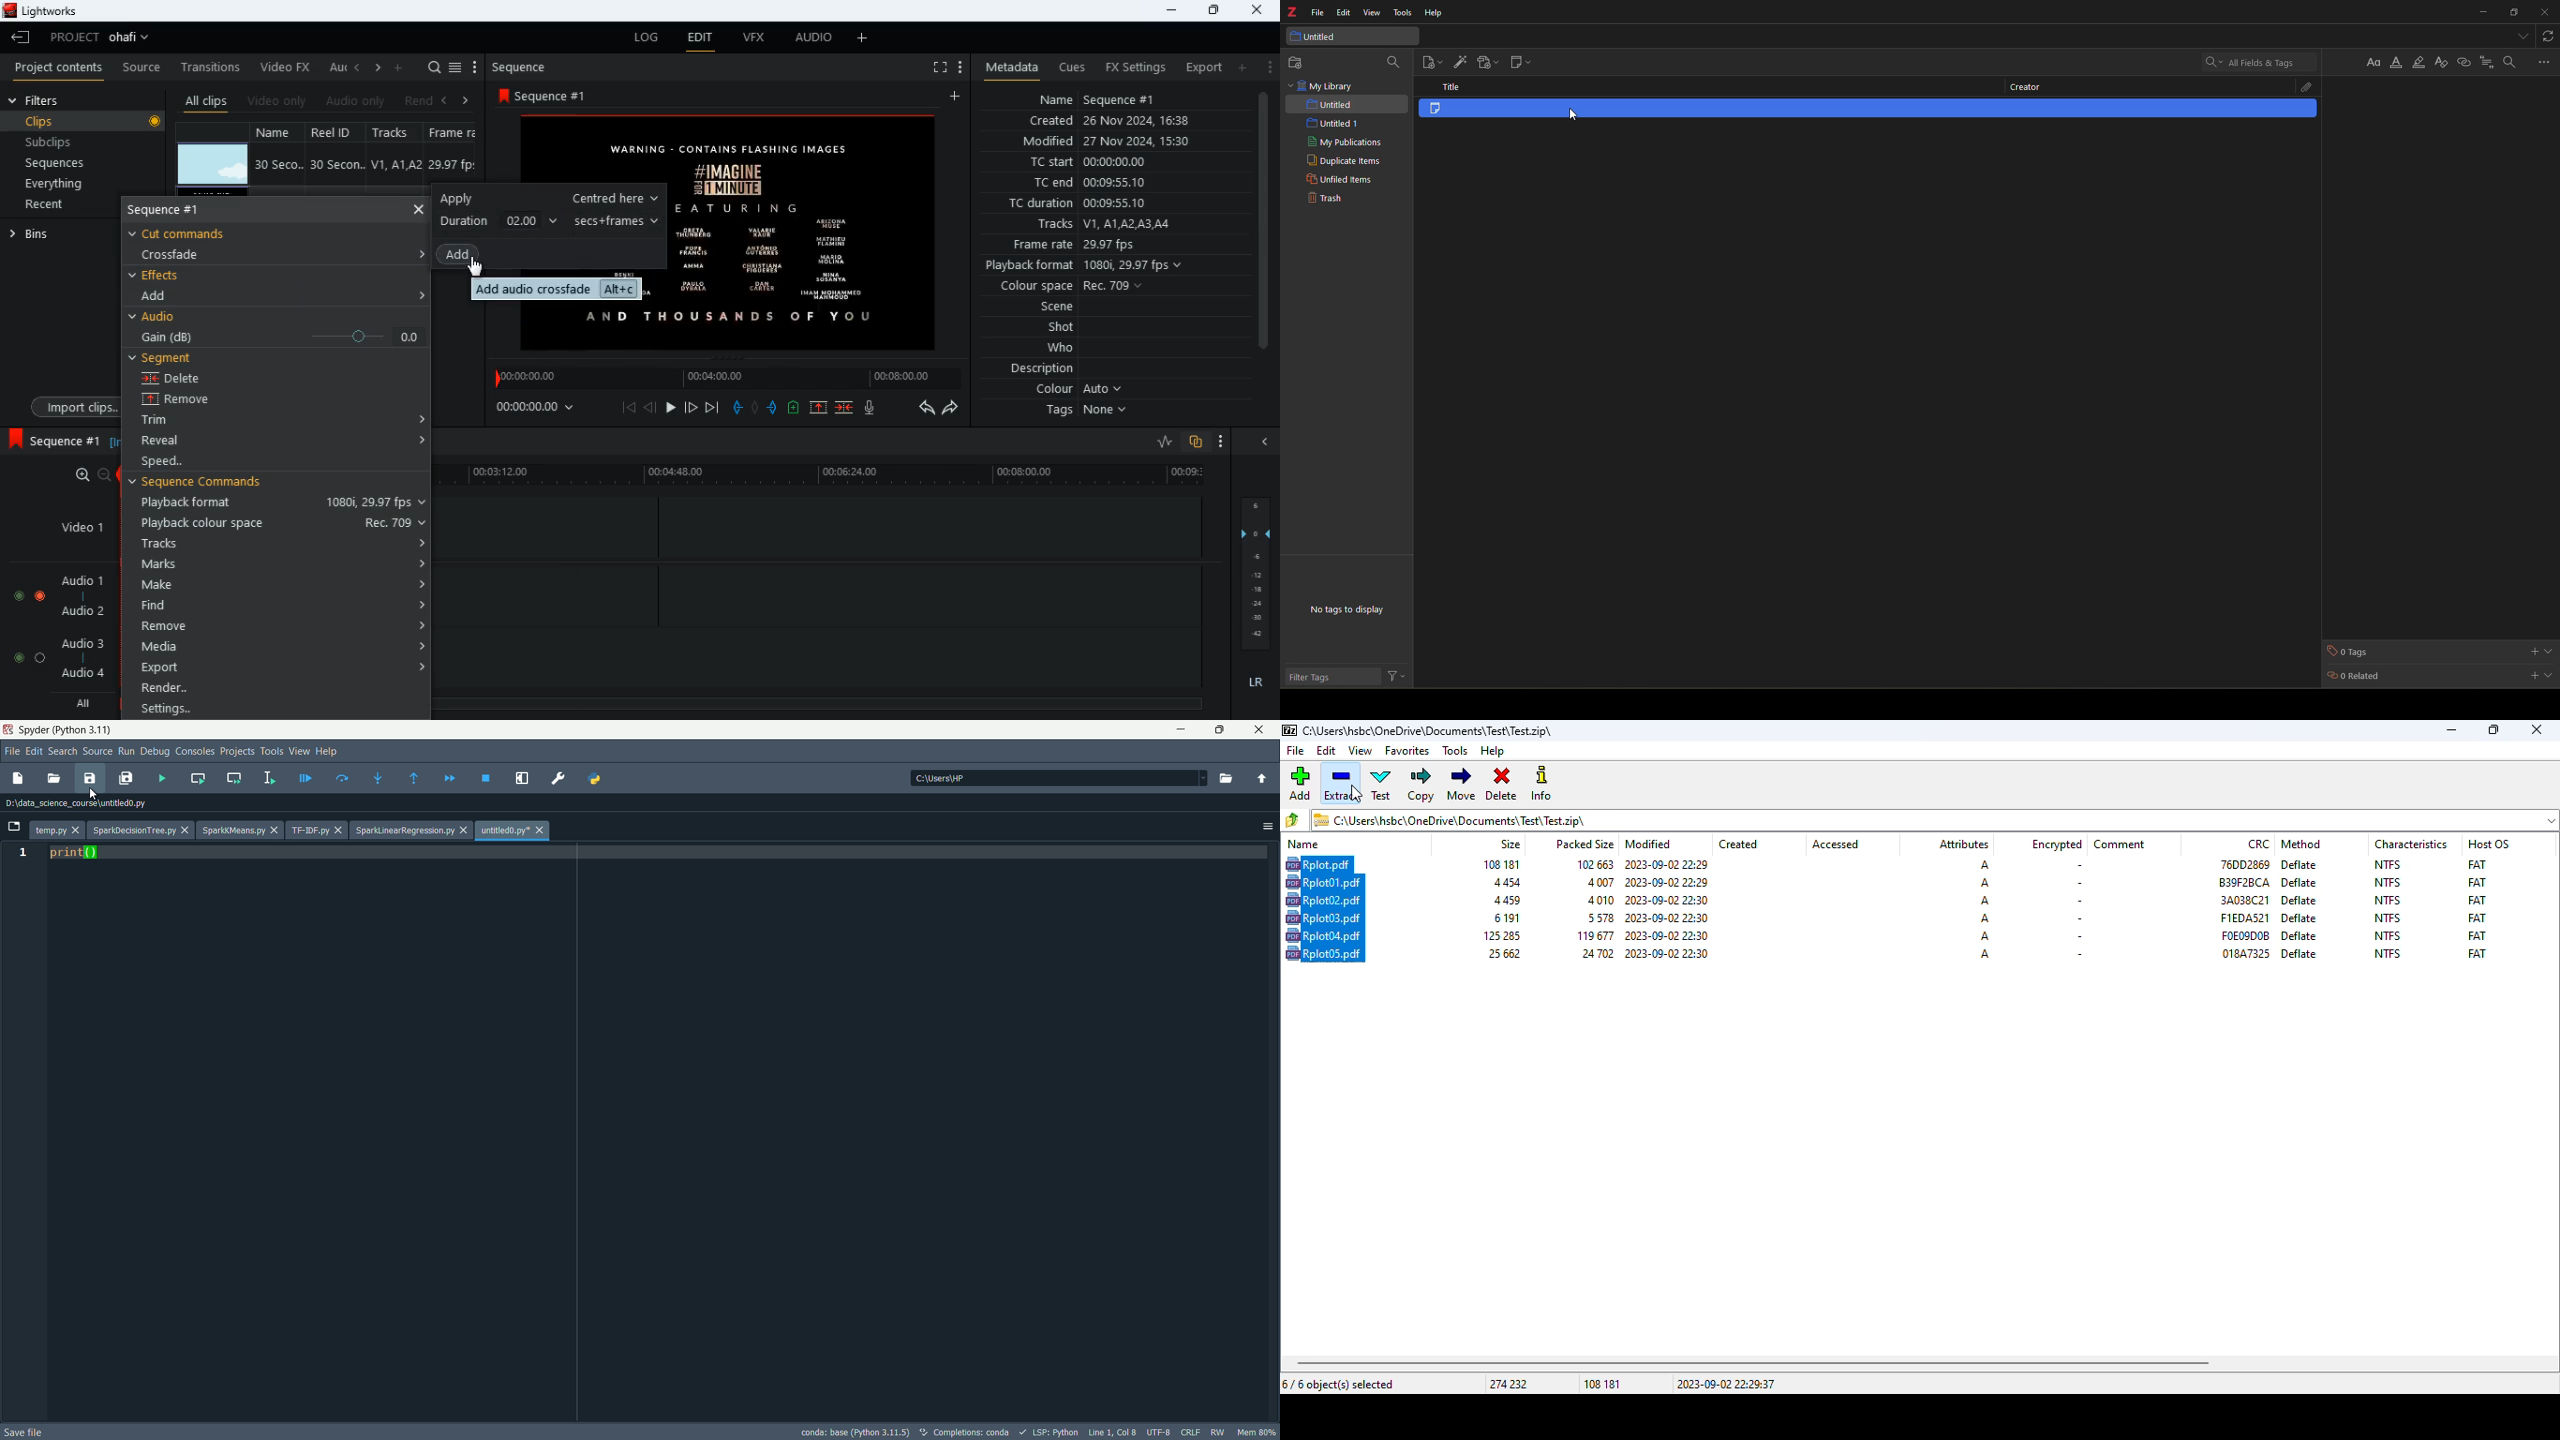  What do you see at coordinates (422, 293) in the screenshot?
I see `Accordion` at bounding box center [422, 293].